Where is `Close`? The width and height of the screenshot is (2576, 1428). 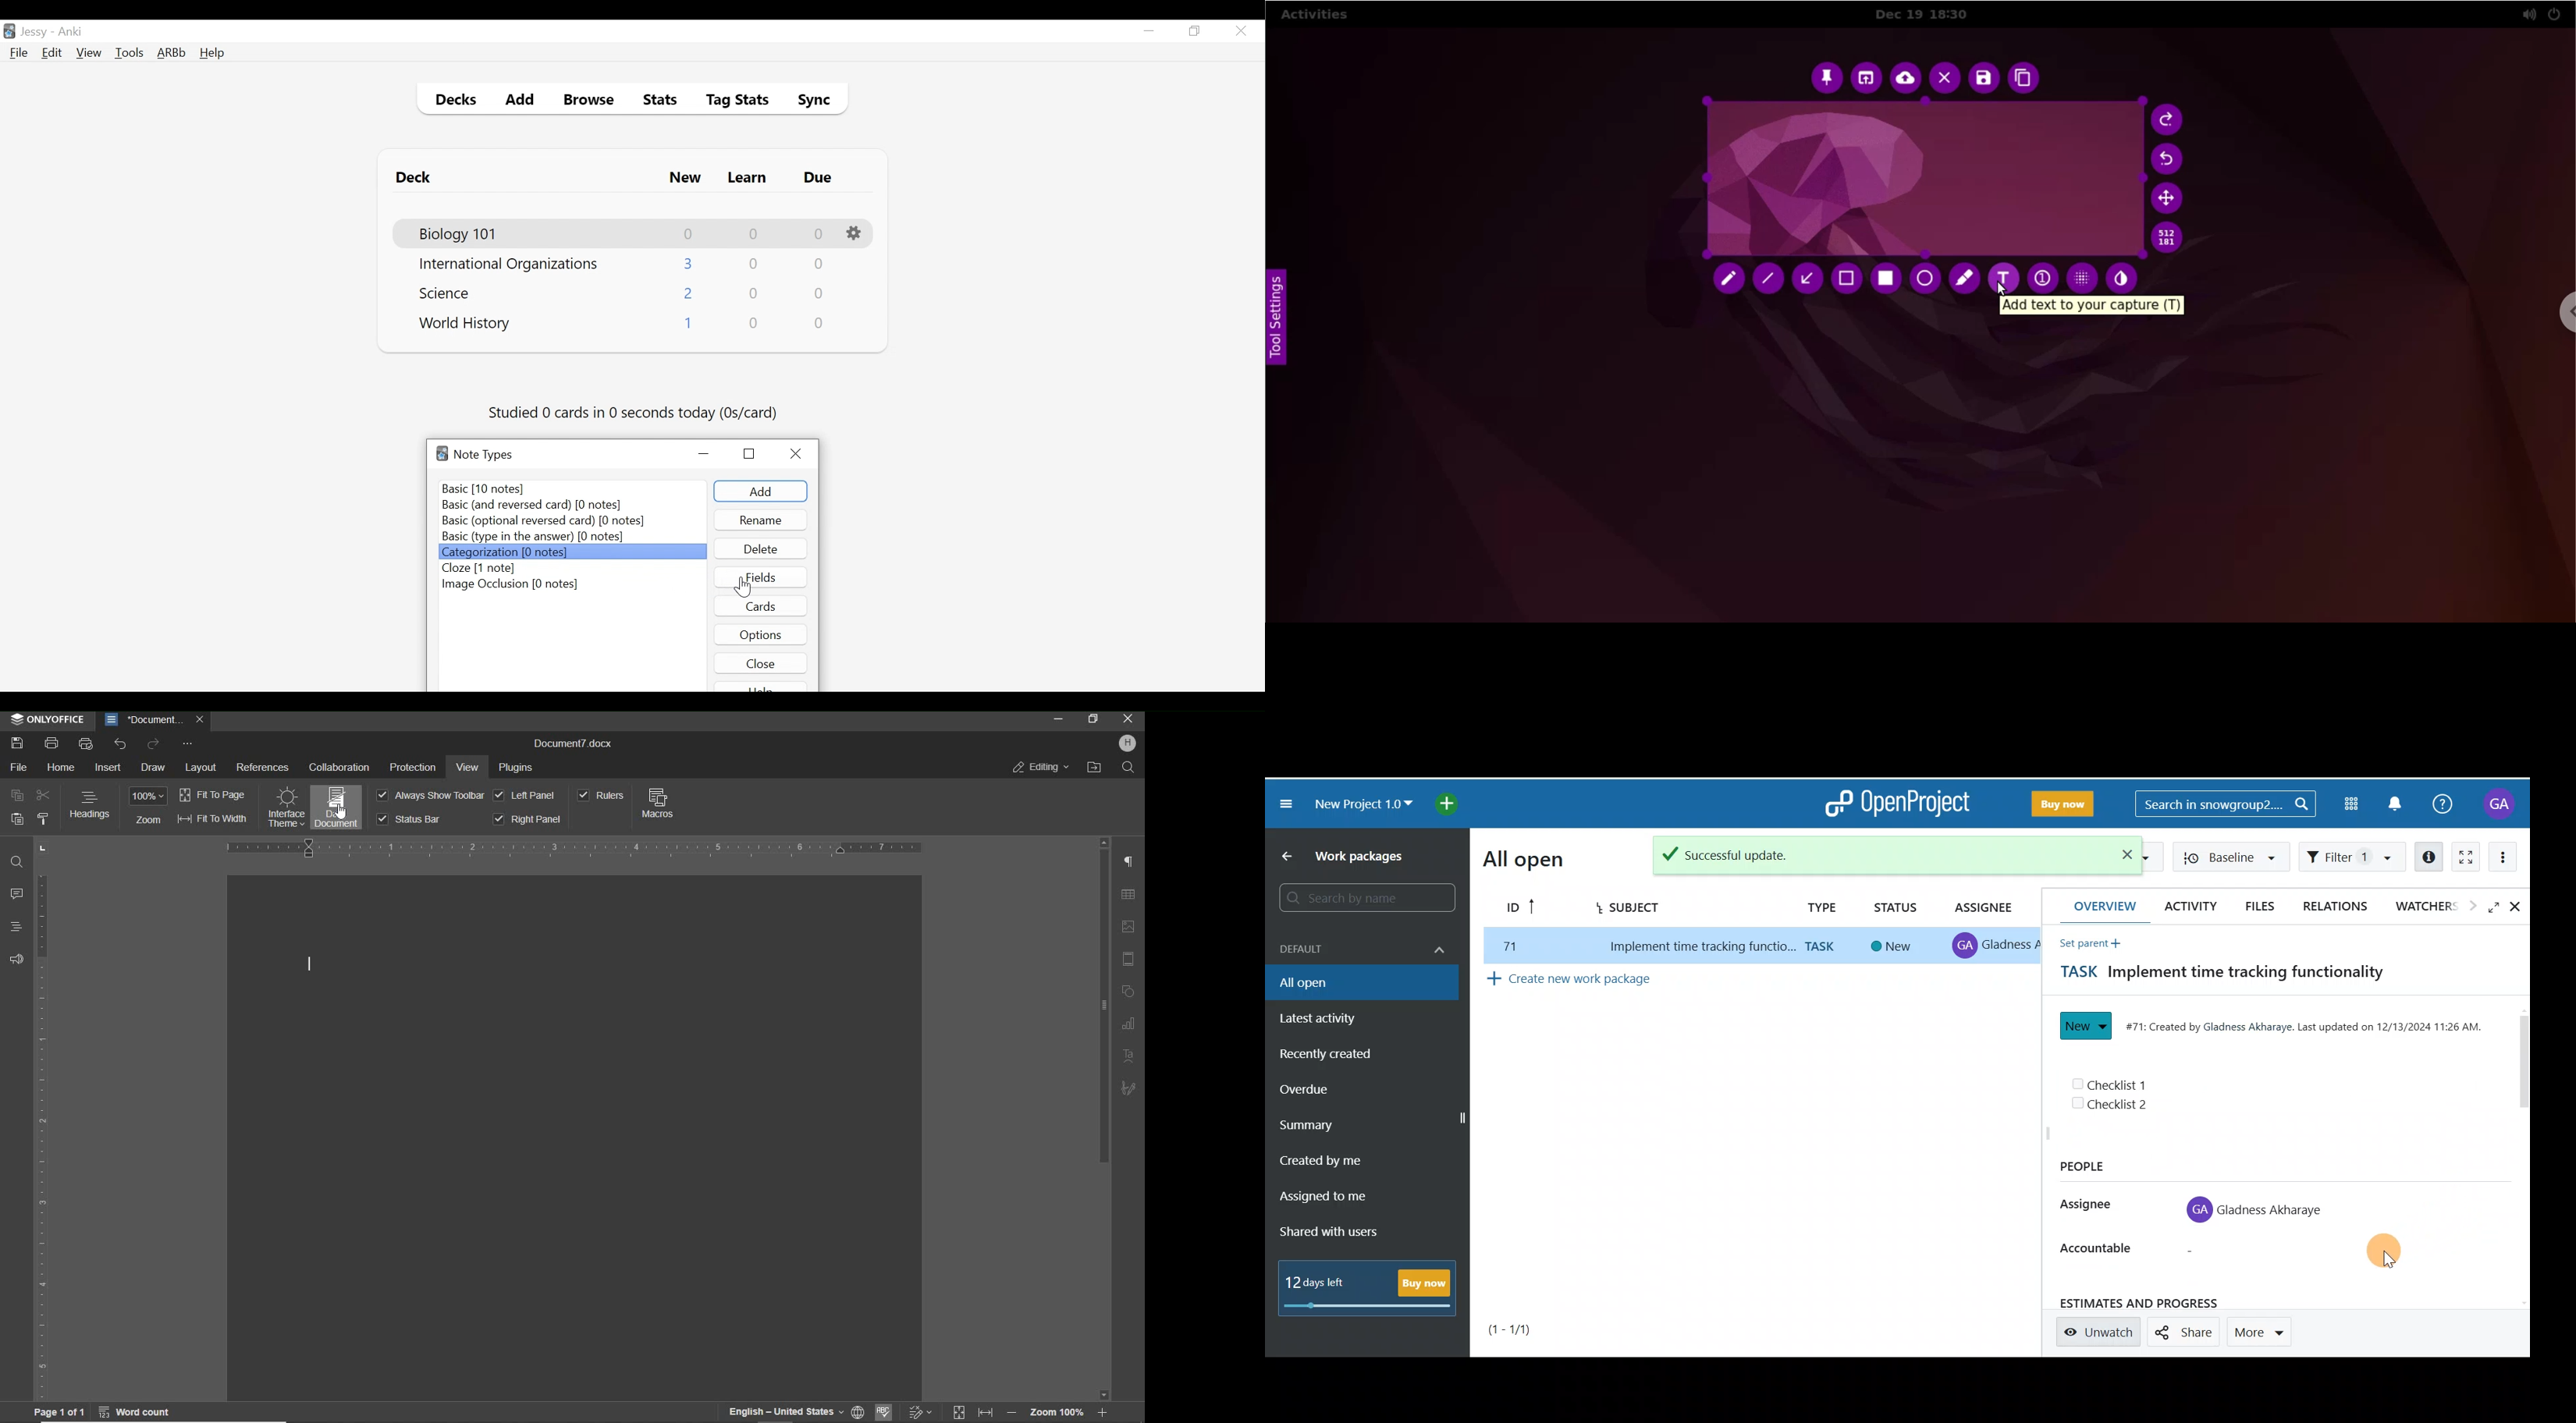 Close is located at coordinates (799, 454).